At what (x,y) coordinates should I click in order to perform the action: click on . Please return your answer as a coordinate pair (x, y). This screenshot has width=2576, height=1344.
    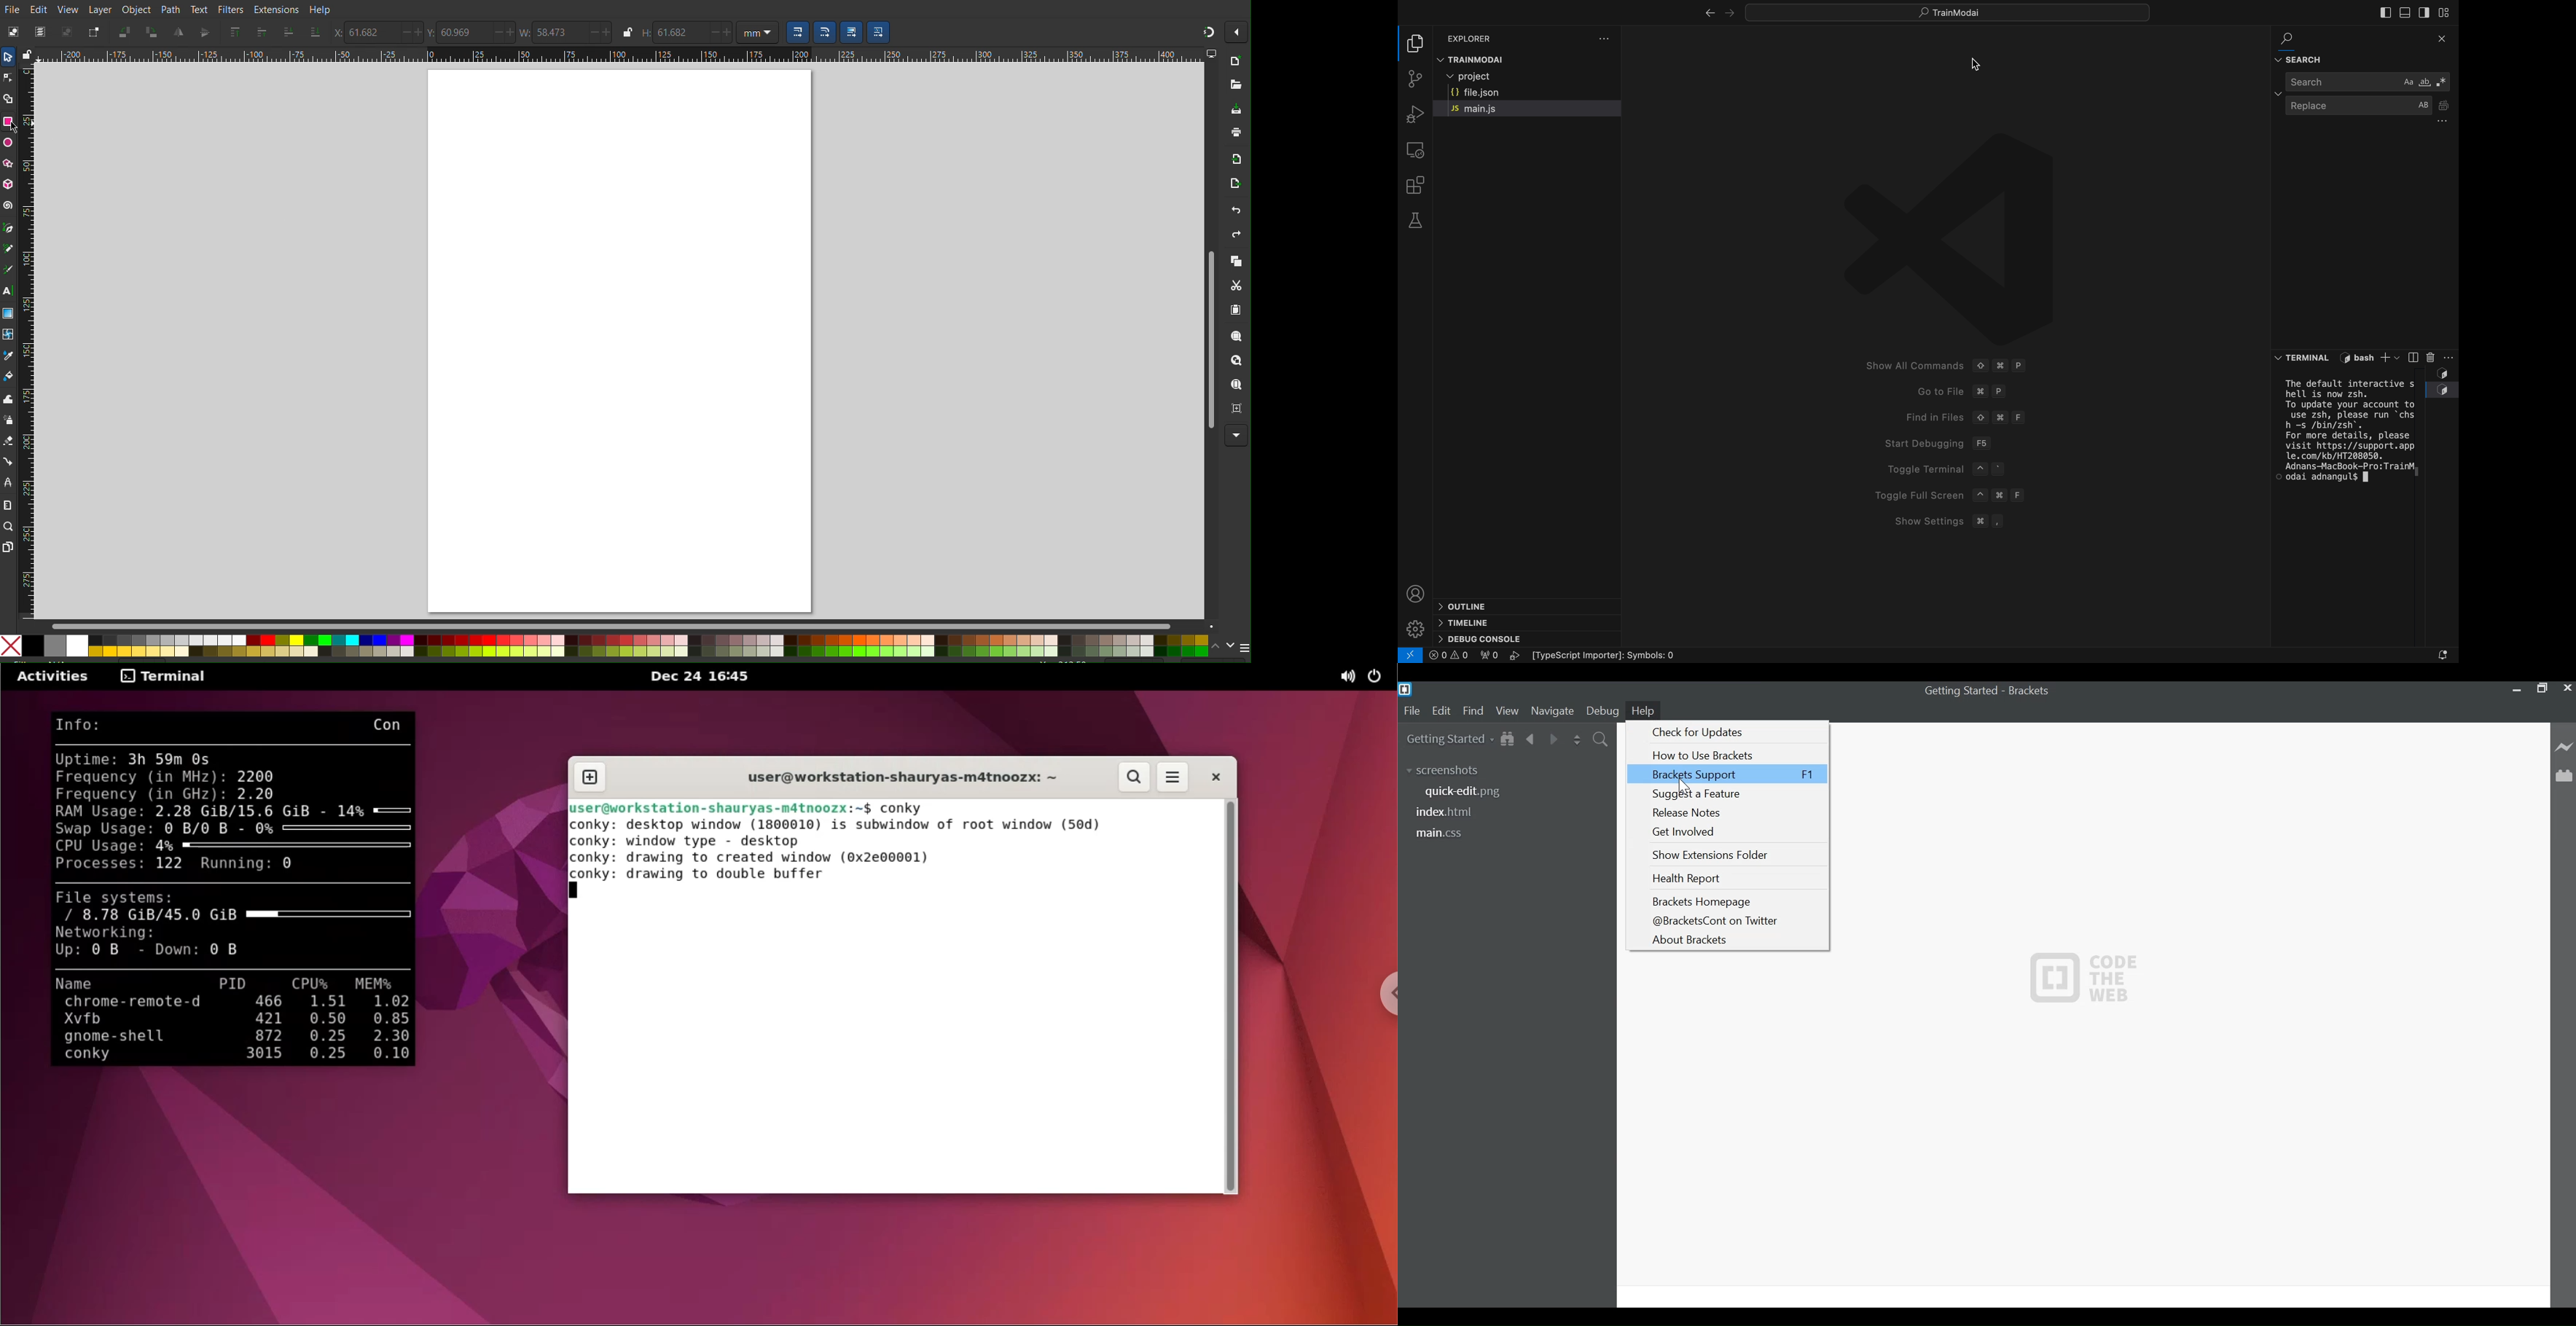
    Looking at the image, I should click on (2302, 357).